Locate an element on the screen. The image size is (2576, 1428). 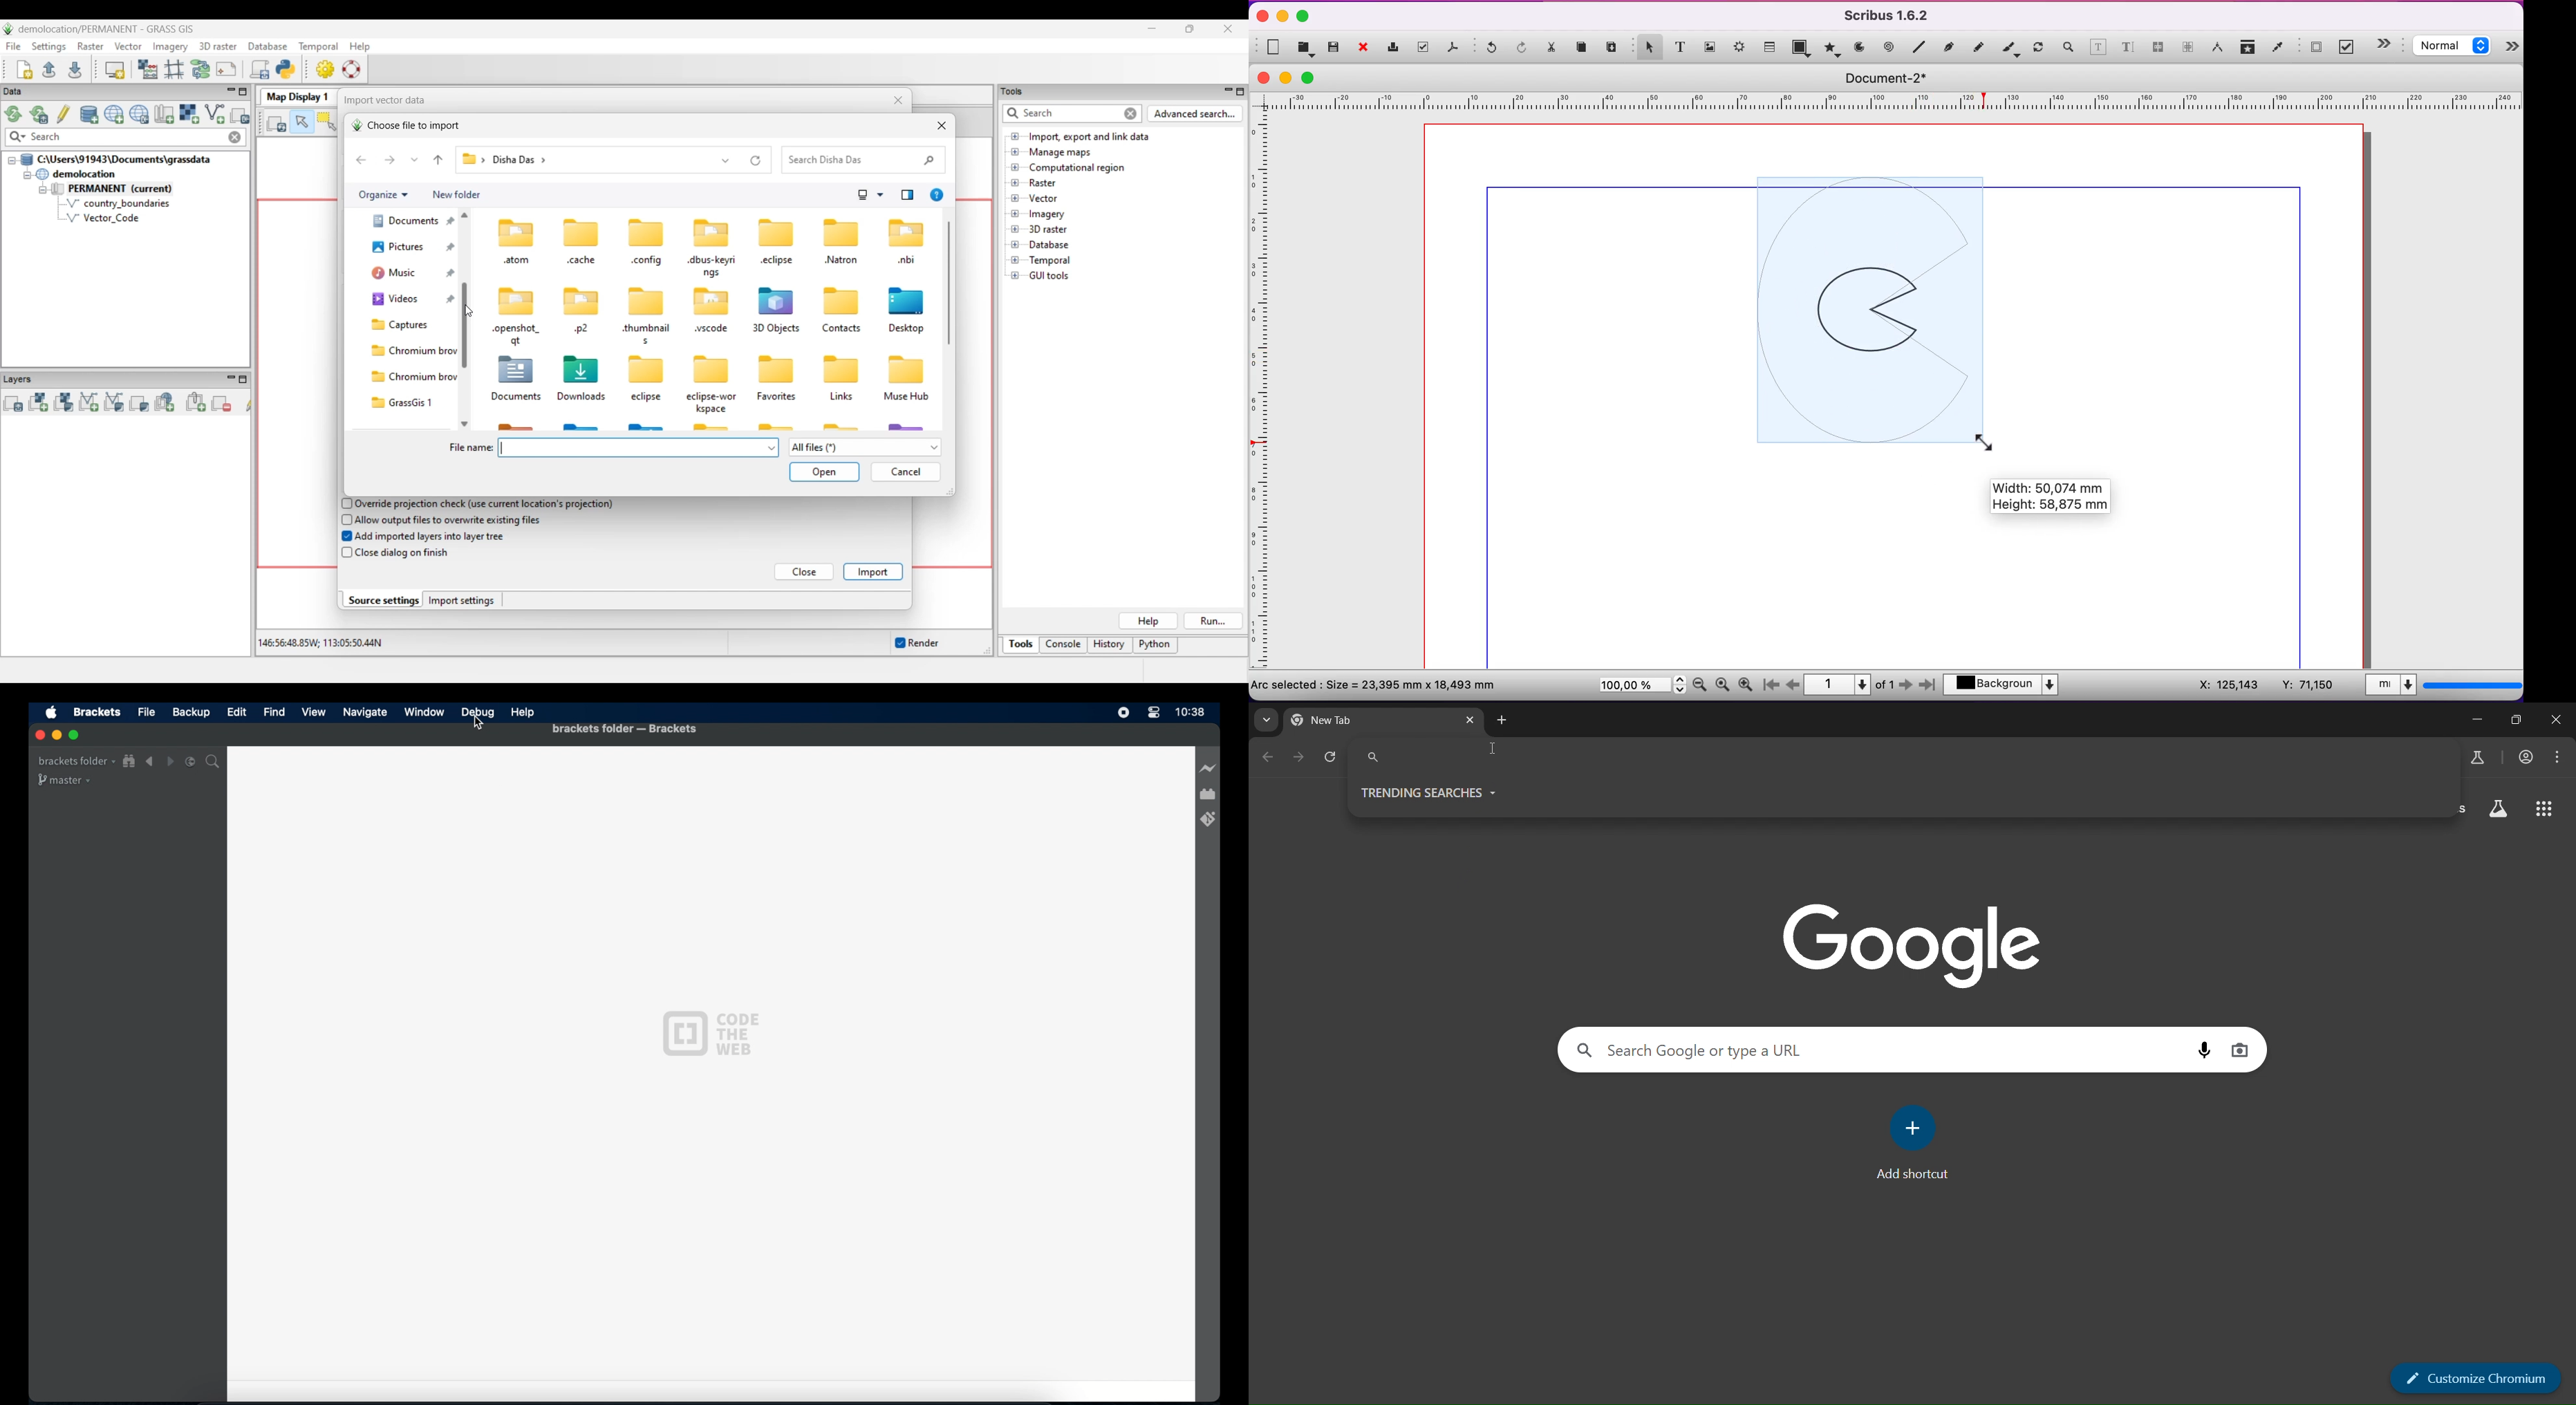
bezier curve is located at coordinates (1951, 46).